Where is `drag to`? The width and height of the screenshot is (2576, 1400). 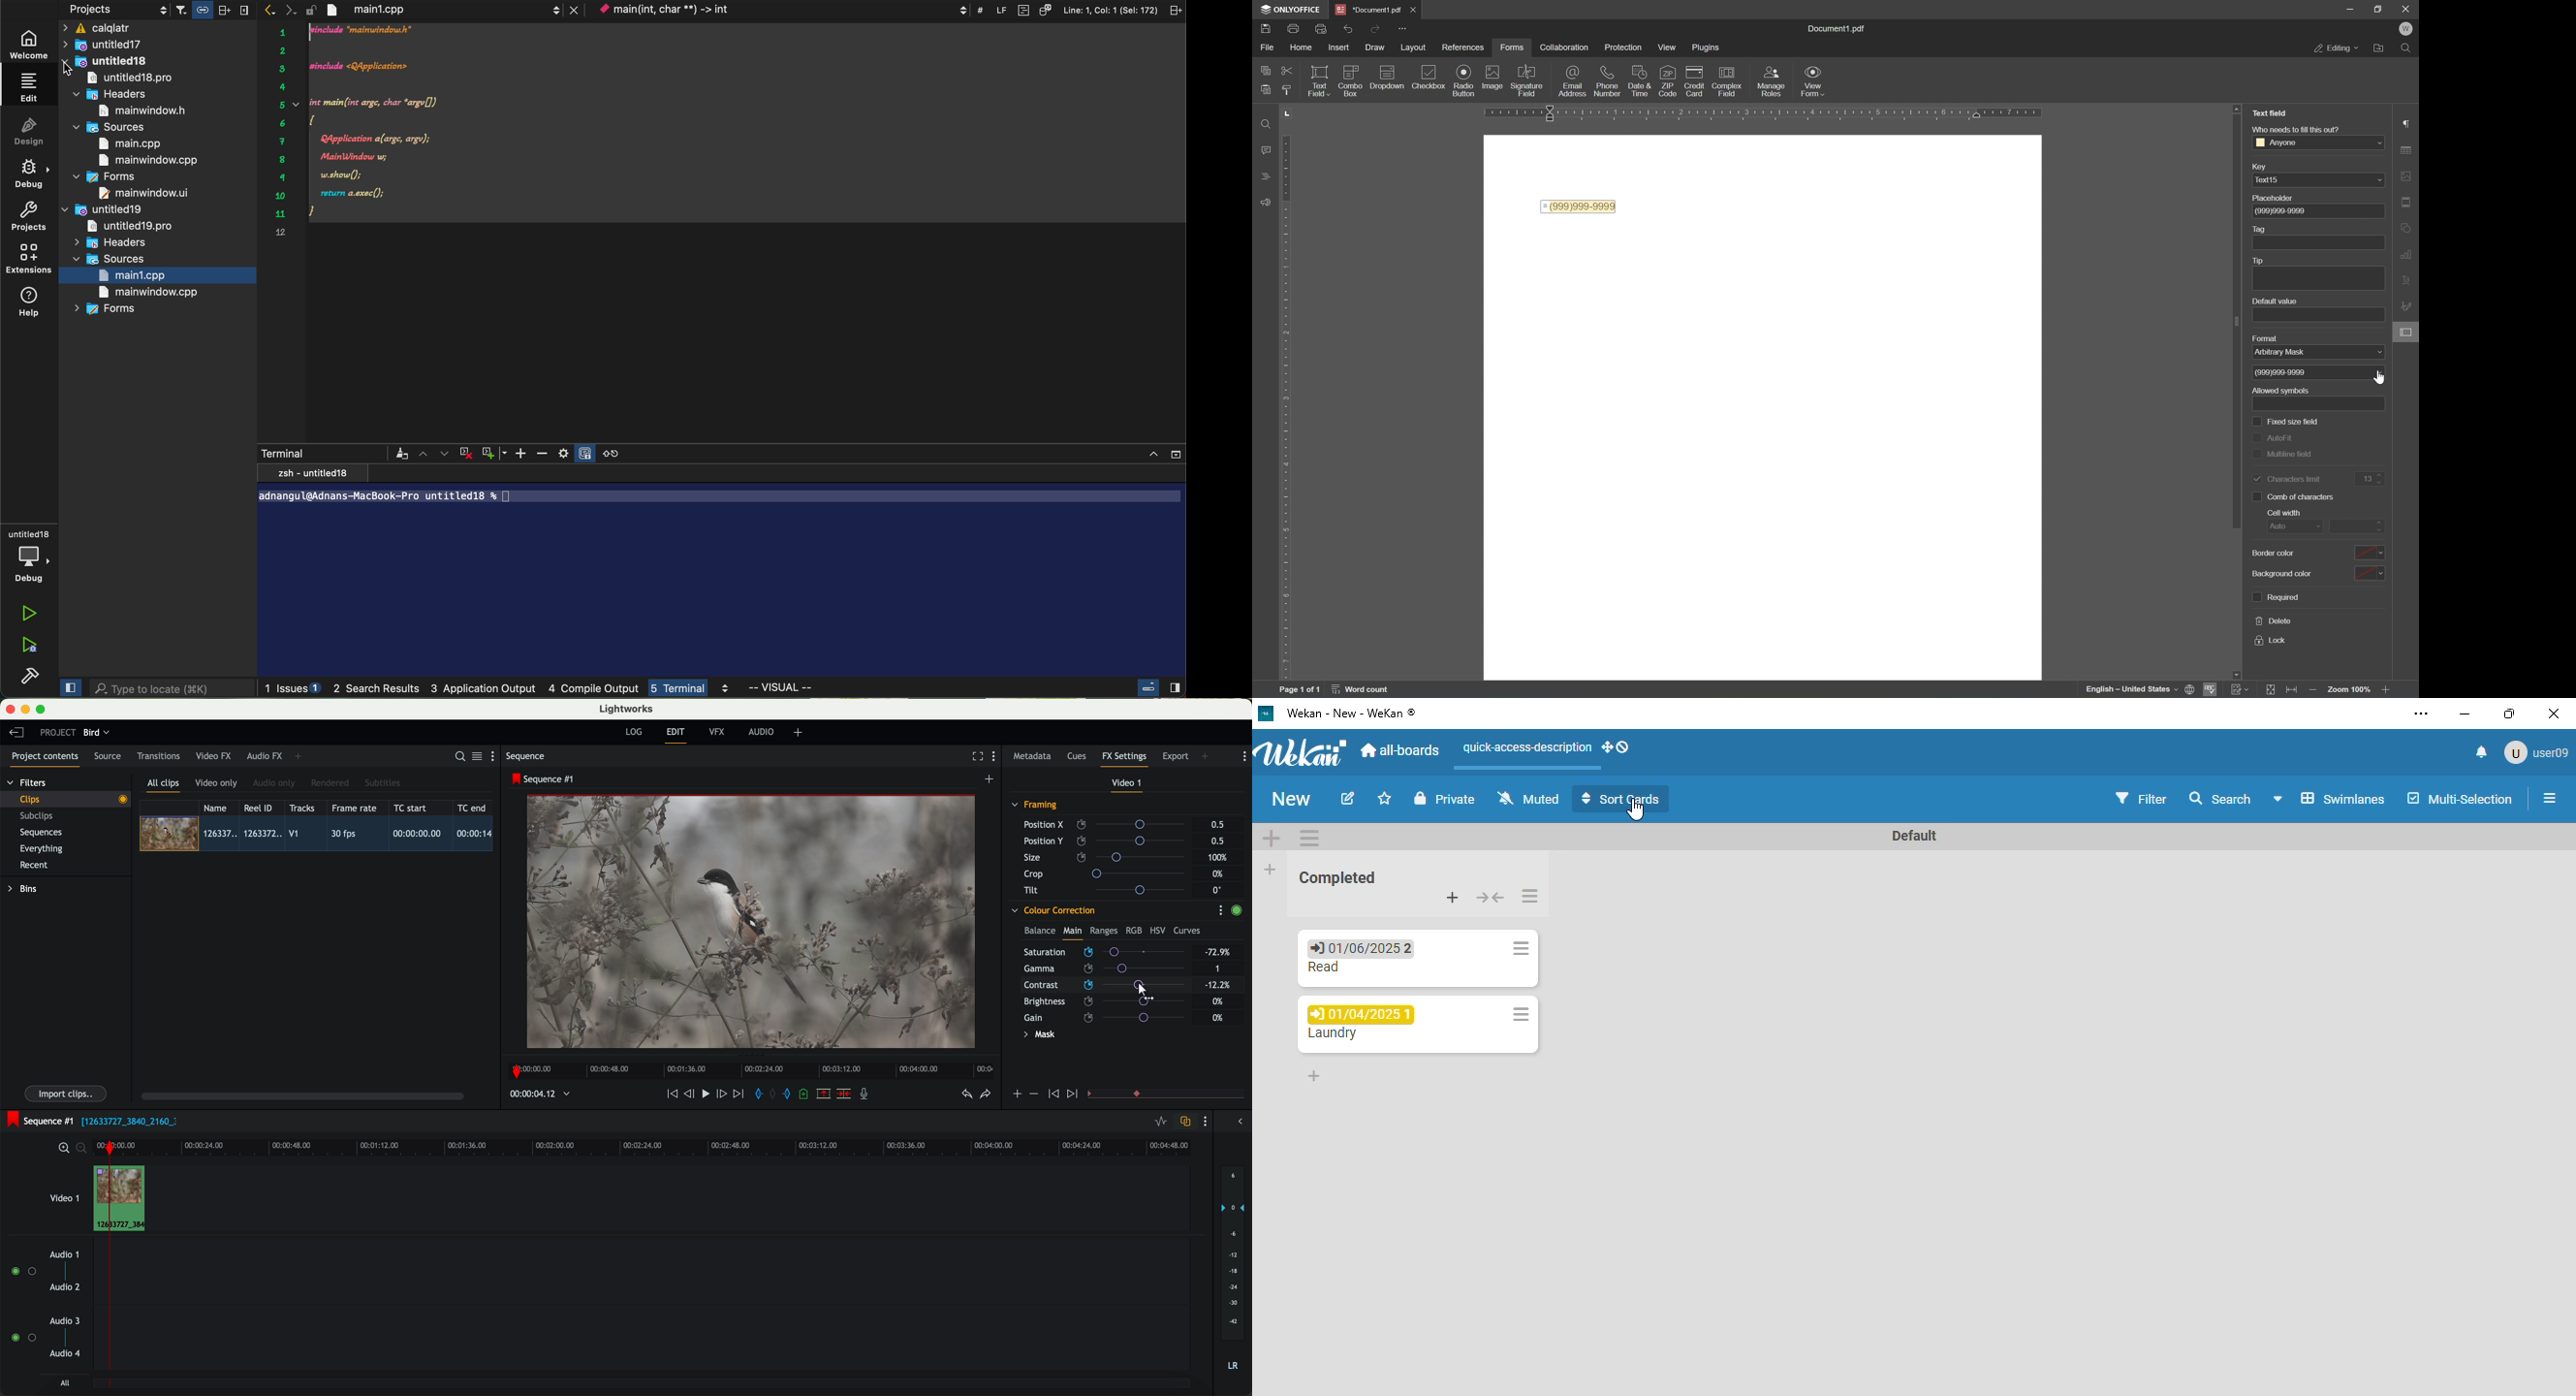
drag to is located at coordinates (1147, 991).